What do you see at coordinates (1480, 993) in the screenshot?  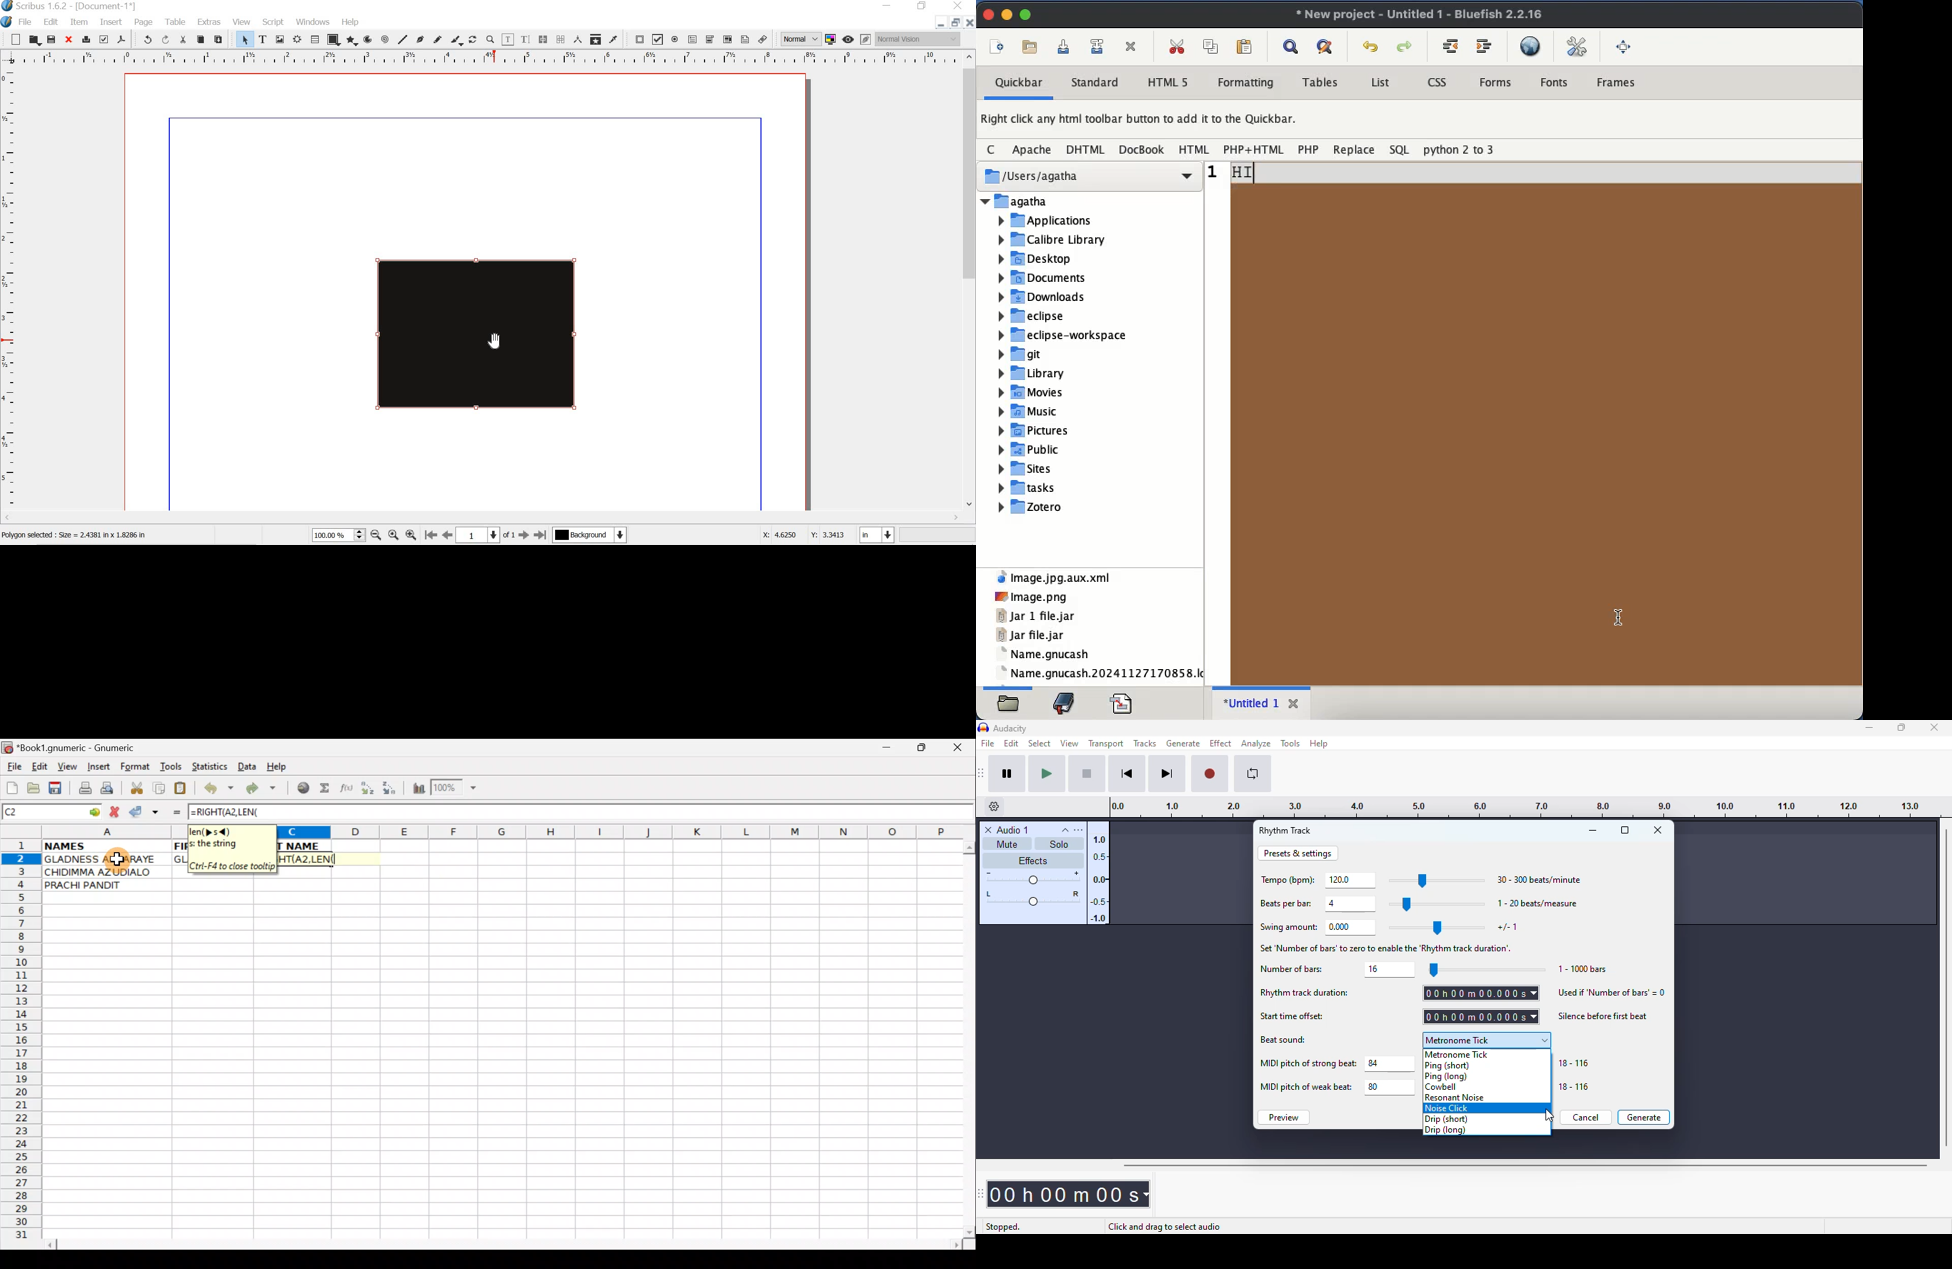 I see `set rhythm track duration` at bounding box center [1480, 993].